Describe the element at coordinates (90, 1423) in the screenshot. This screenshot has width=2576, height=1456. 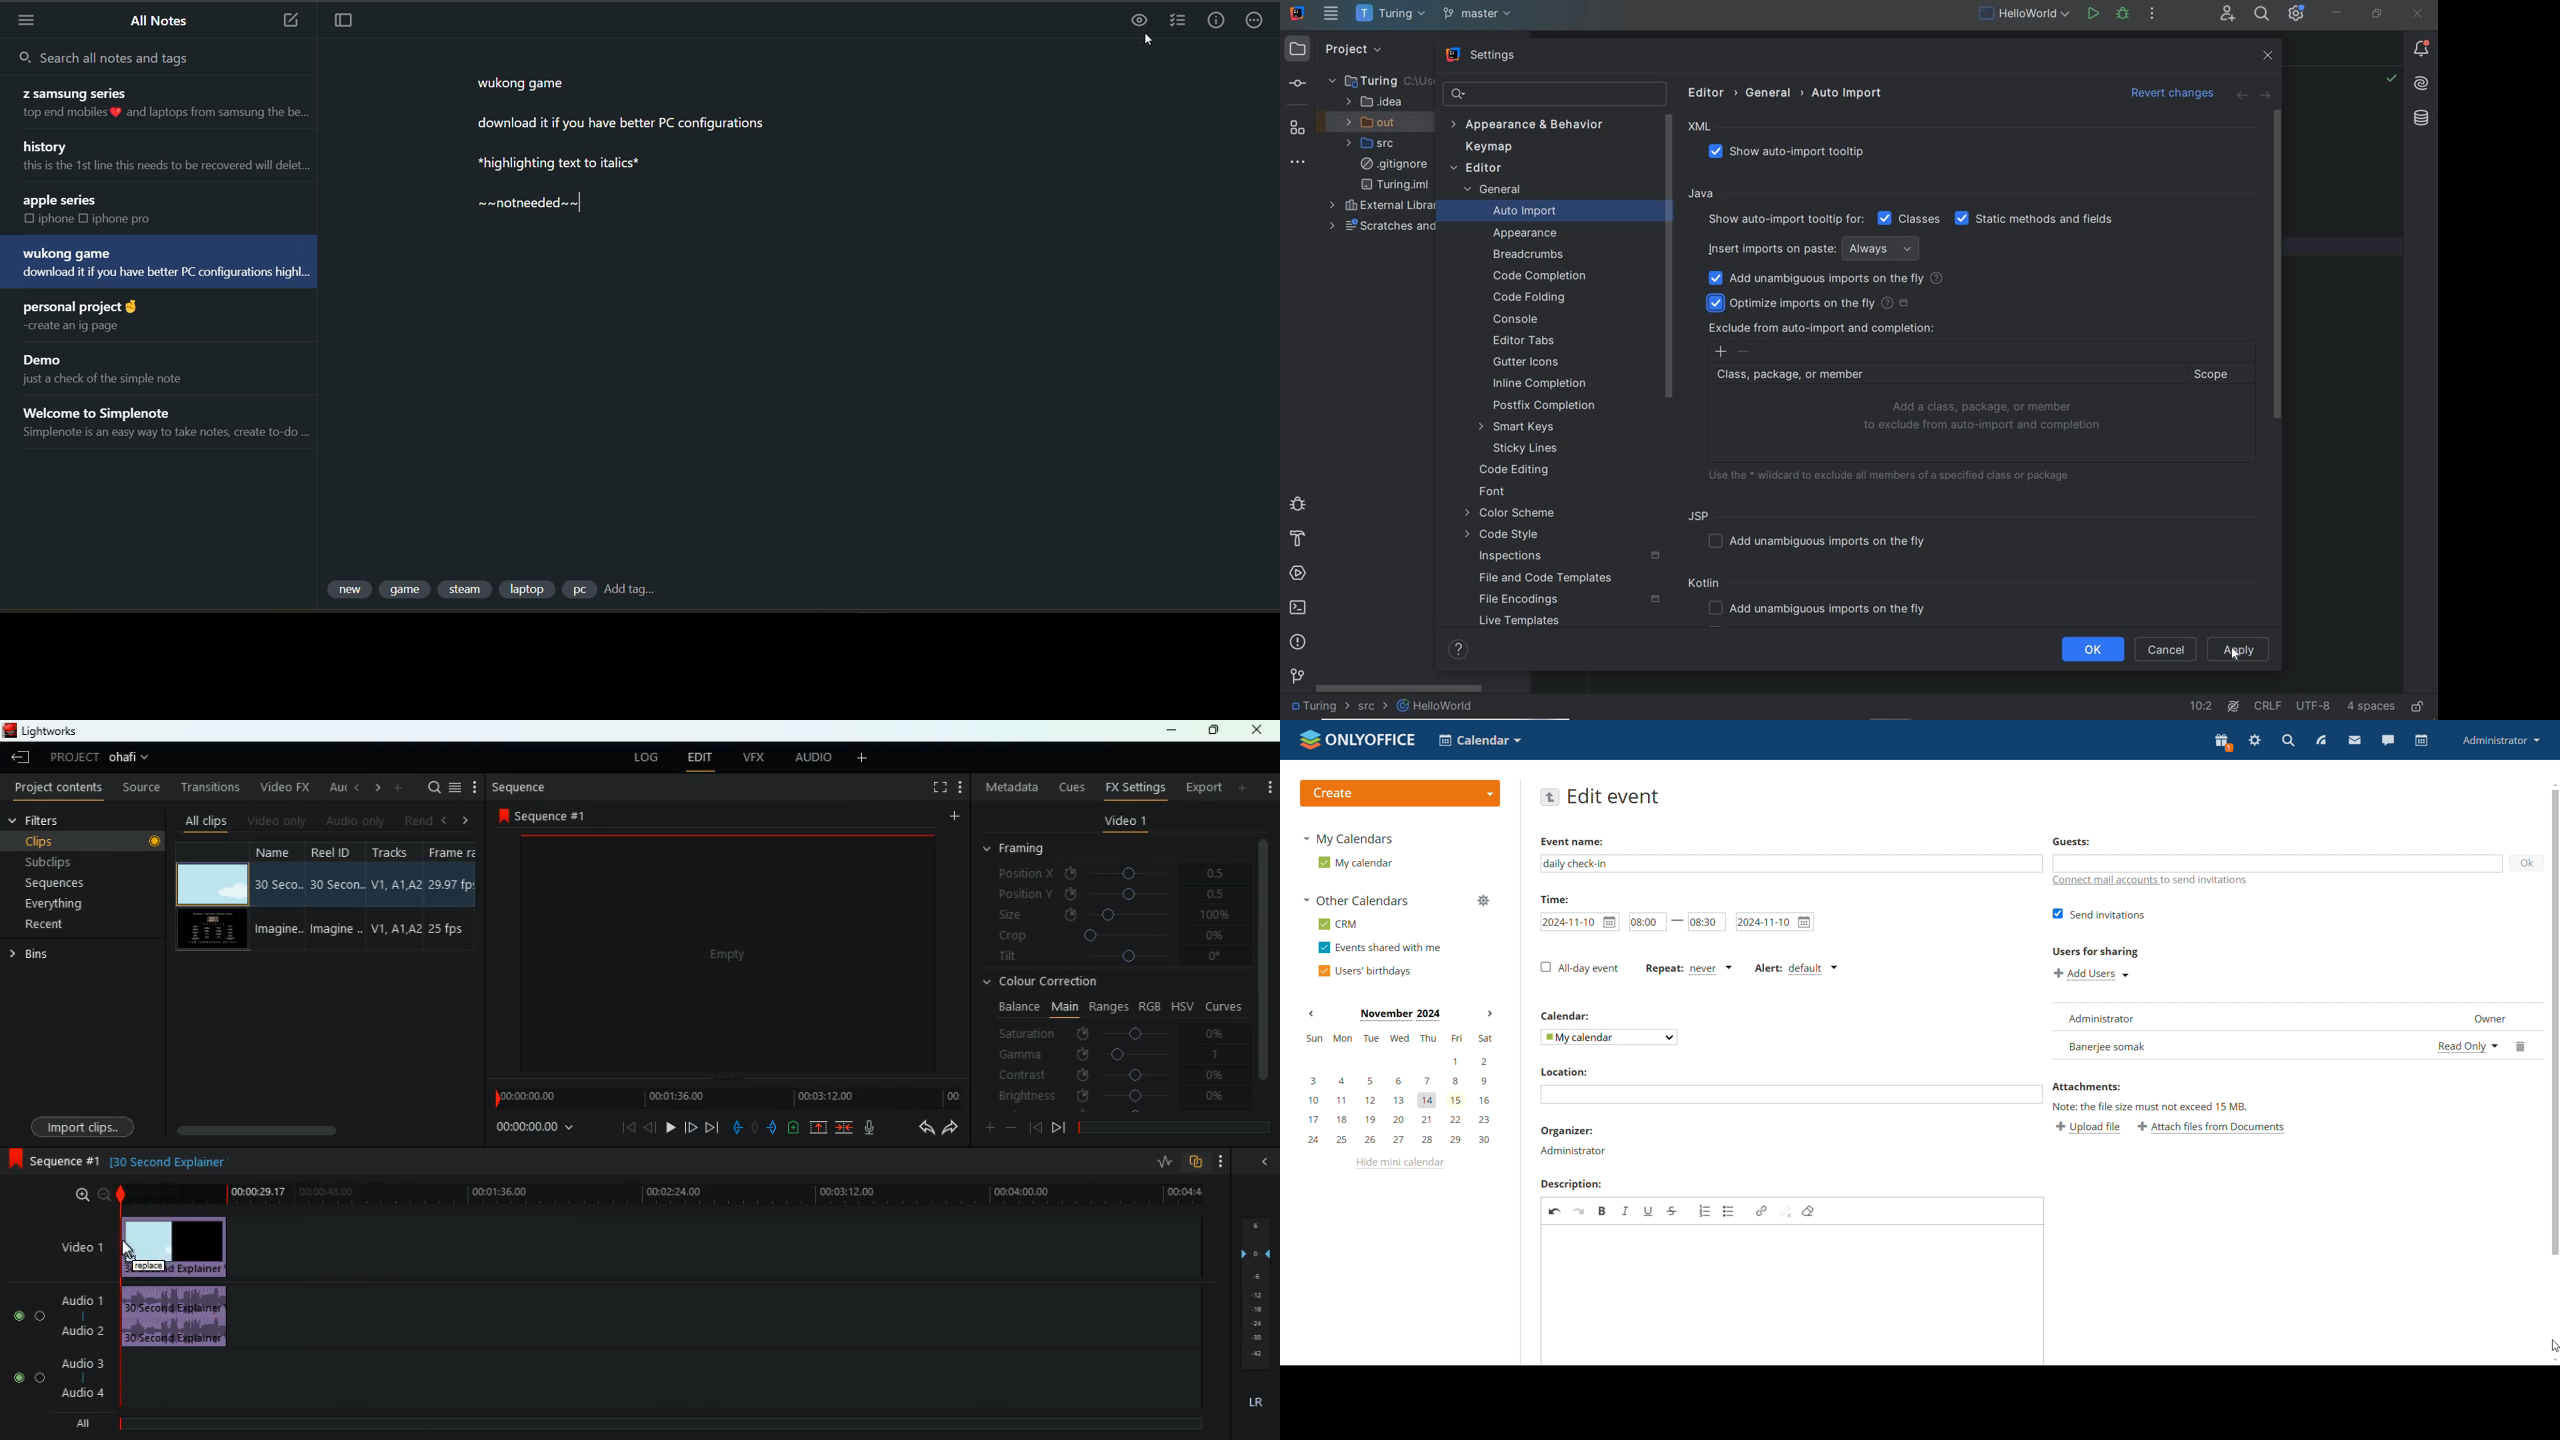
I see `all` at that location.